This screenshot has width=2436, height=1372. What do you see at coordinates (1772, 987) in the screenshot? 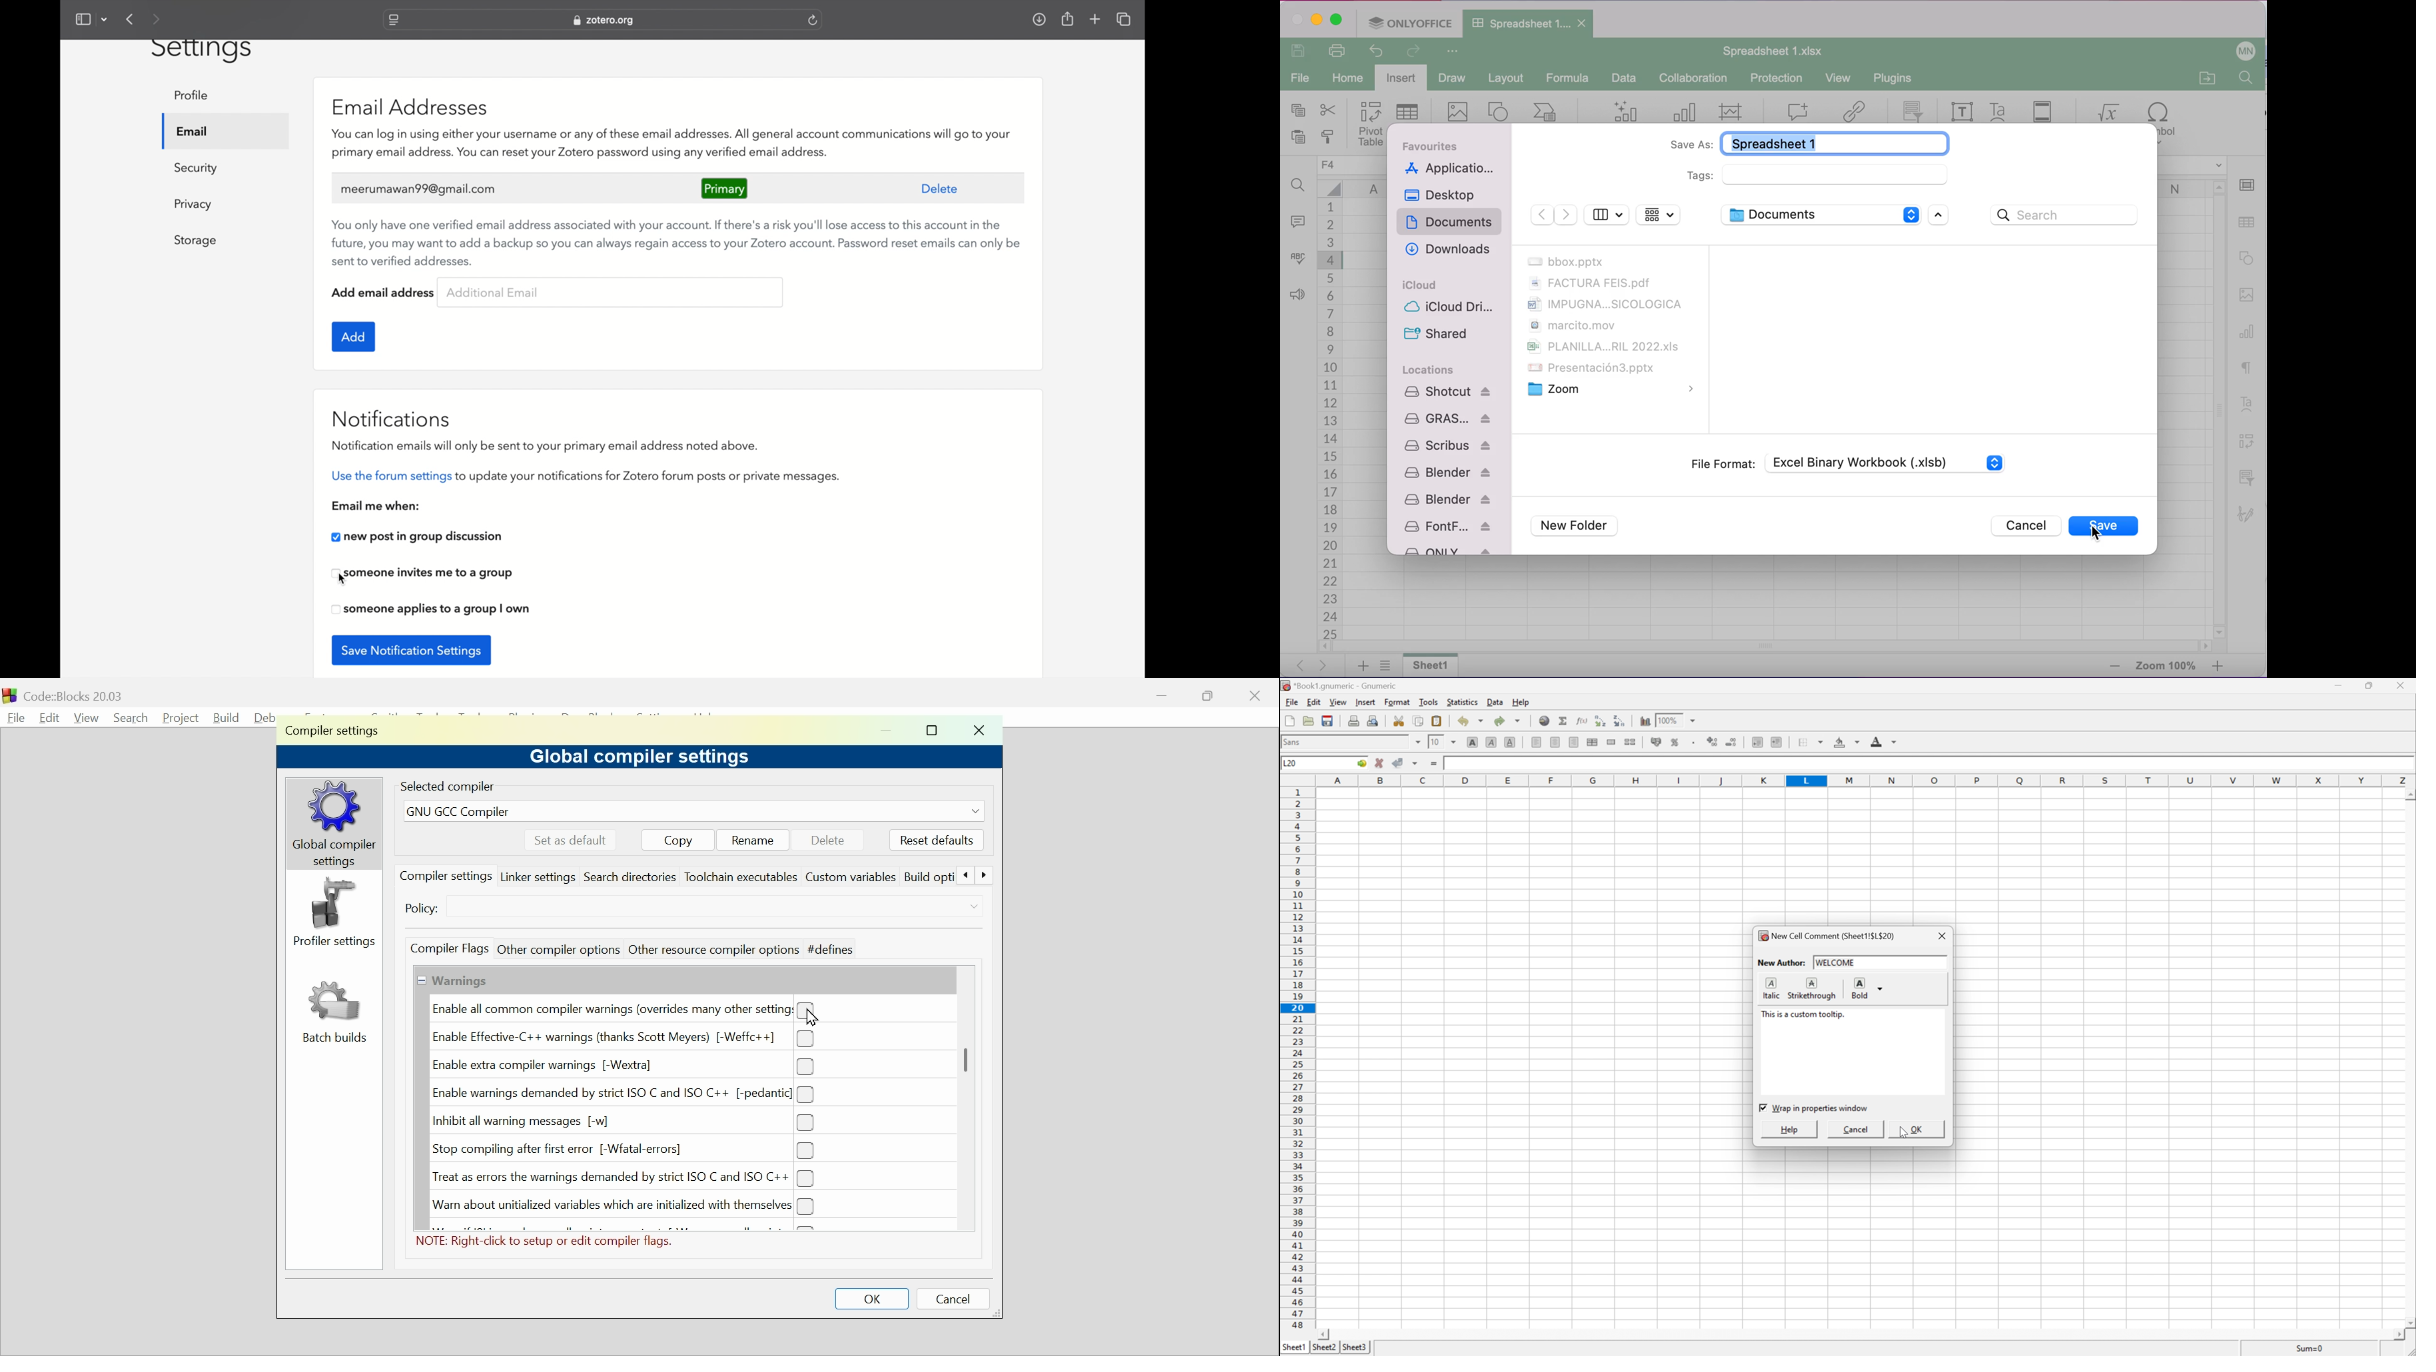
I see `Italic` at bounding box center [1772, 987].